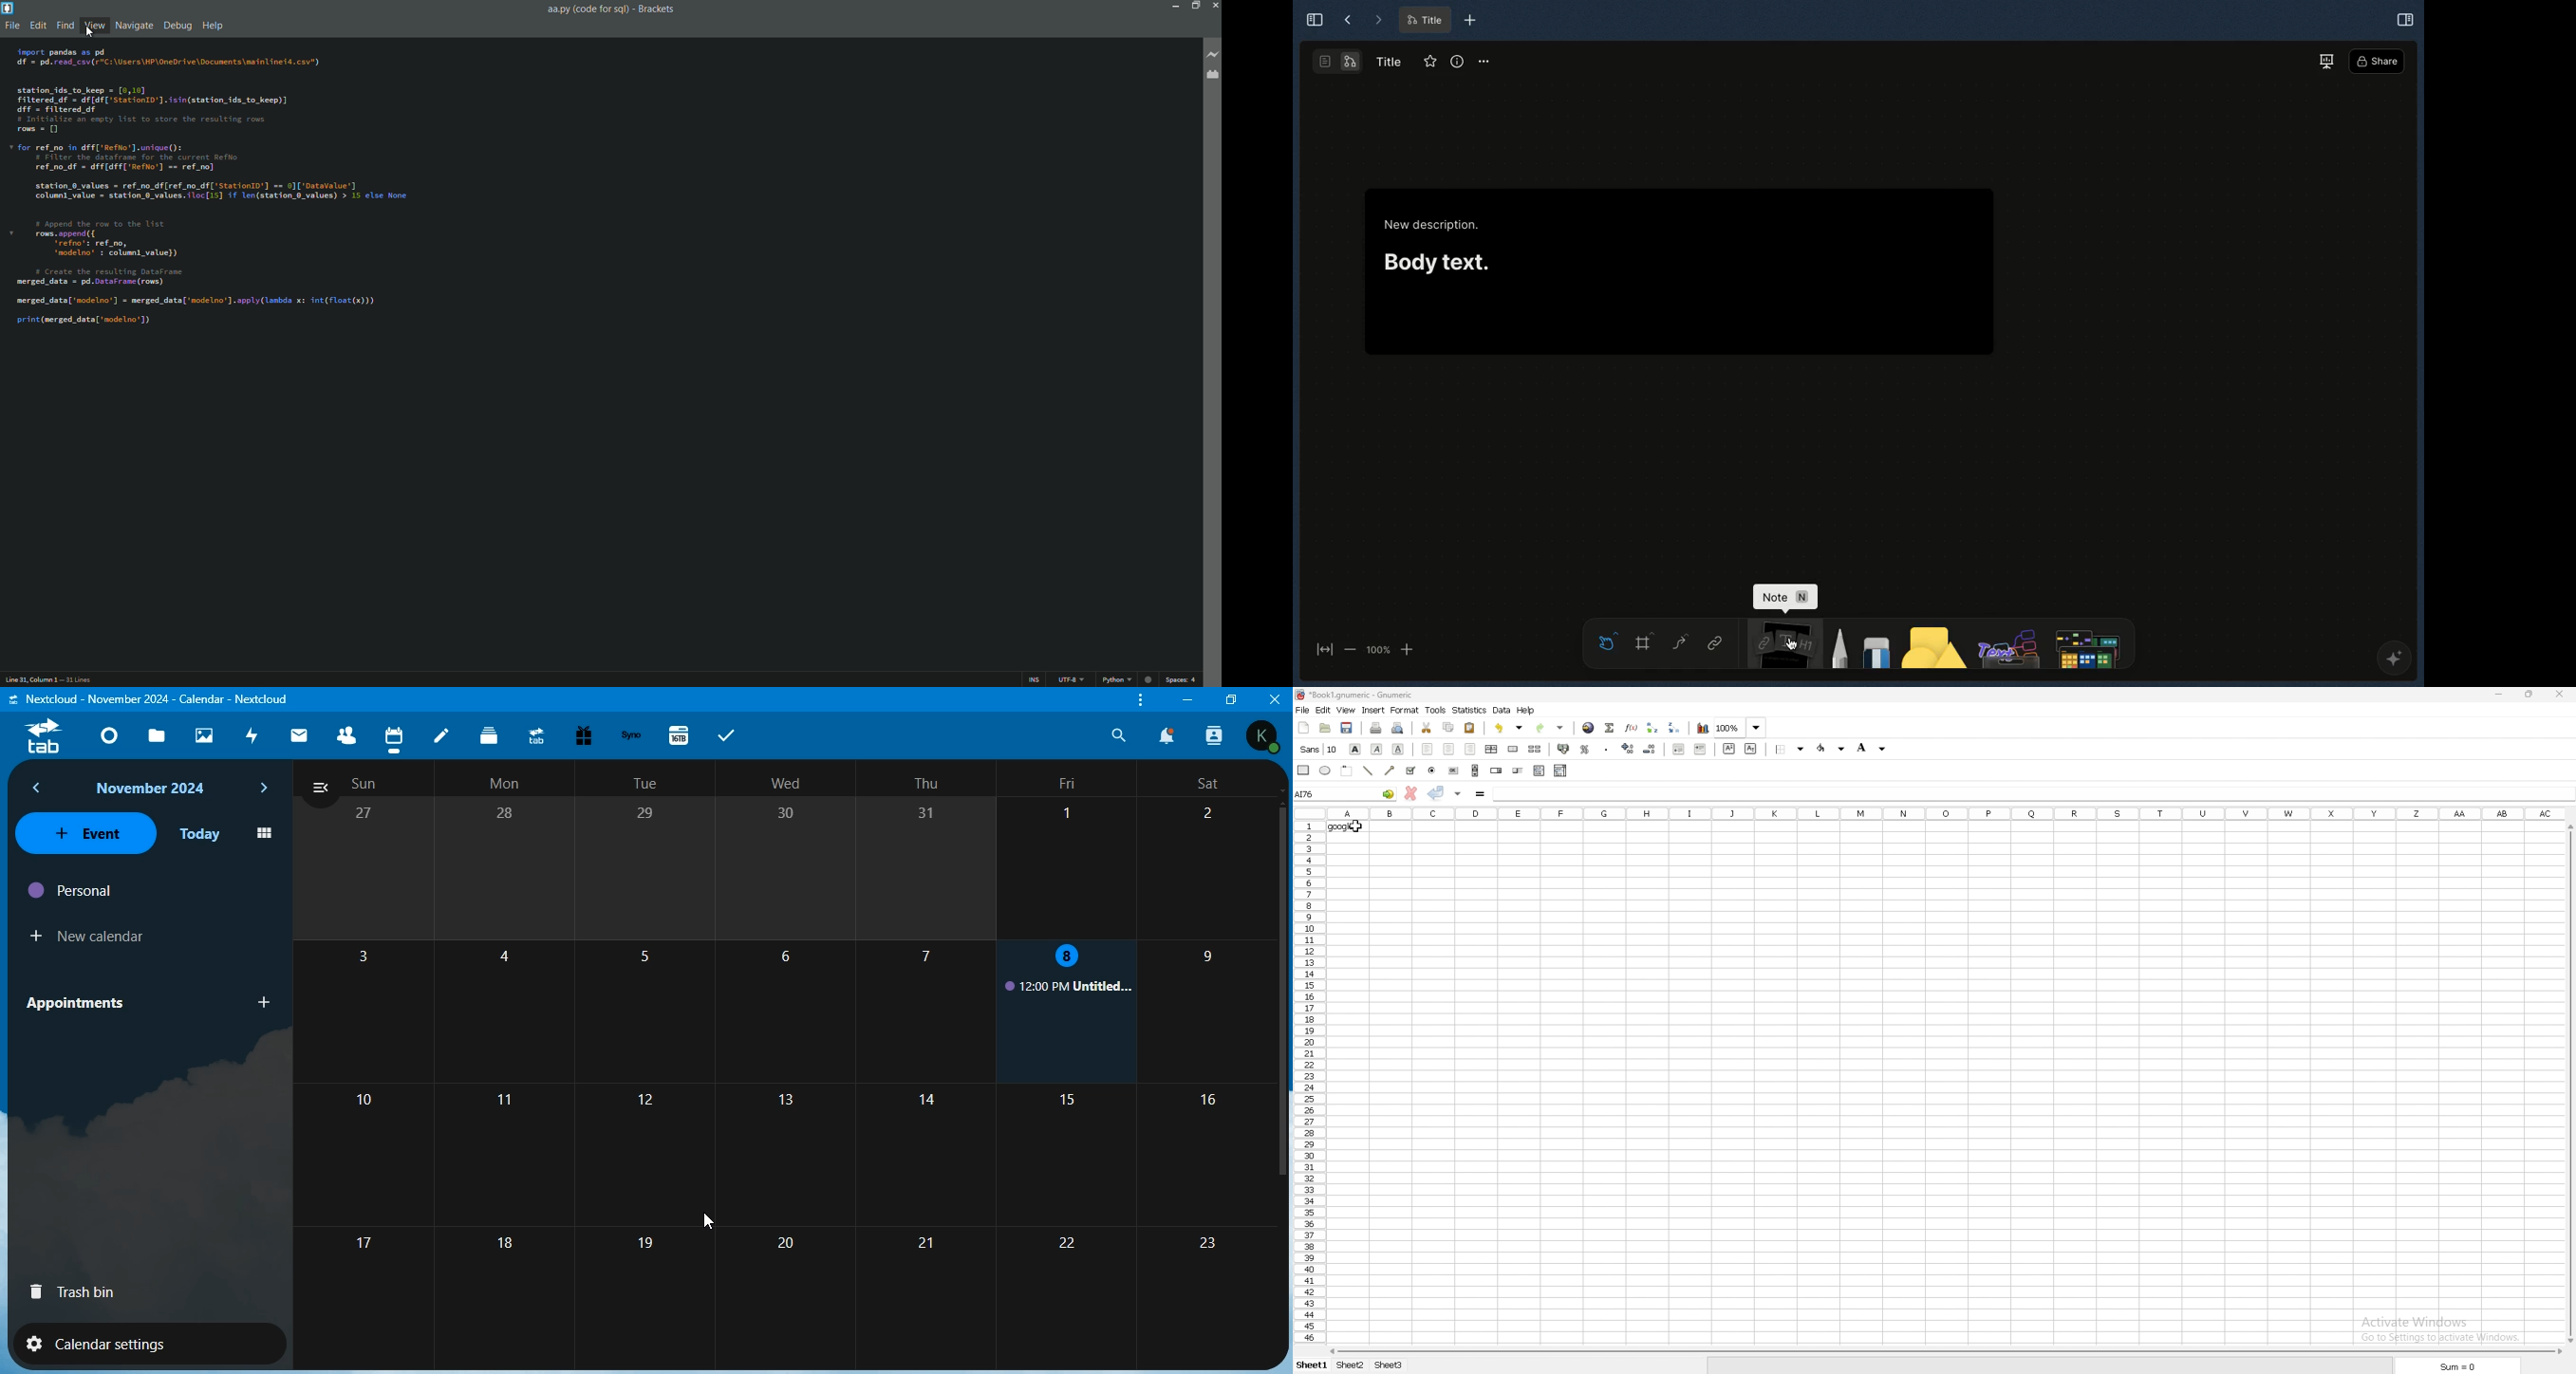 The image size is (2576, 1400). What do you see at coordinates (1349, 728) in the screenshot?
I see `save` at bounding box center [1349, 728].